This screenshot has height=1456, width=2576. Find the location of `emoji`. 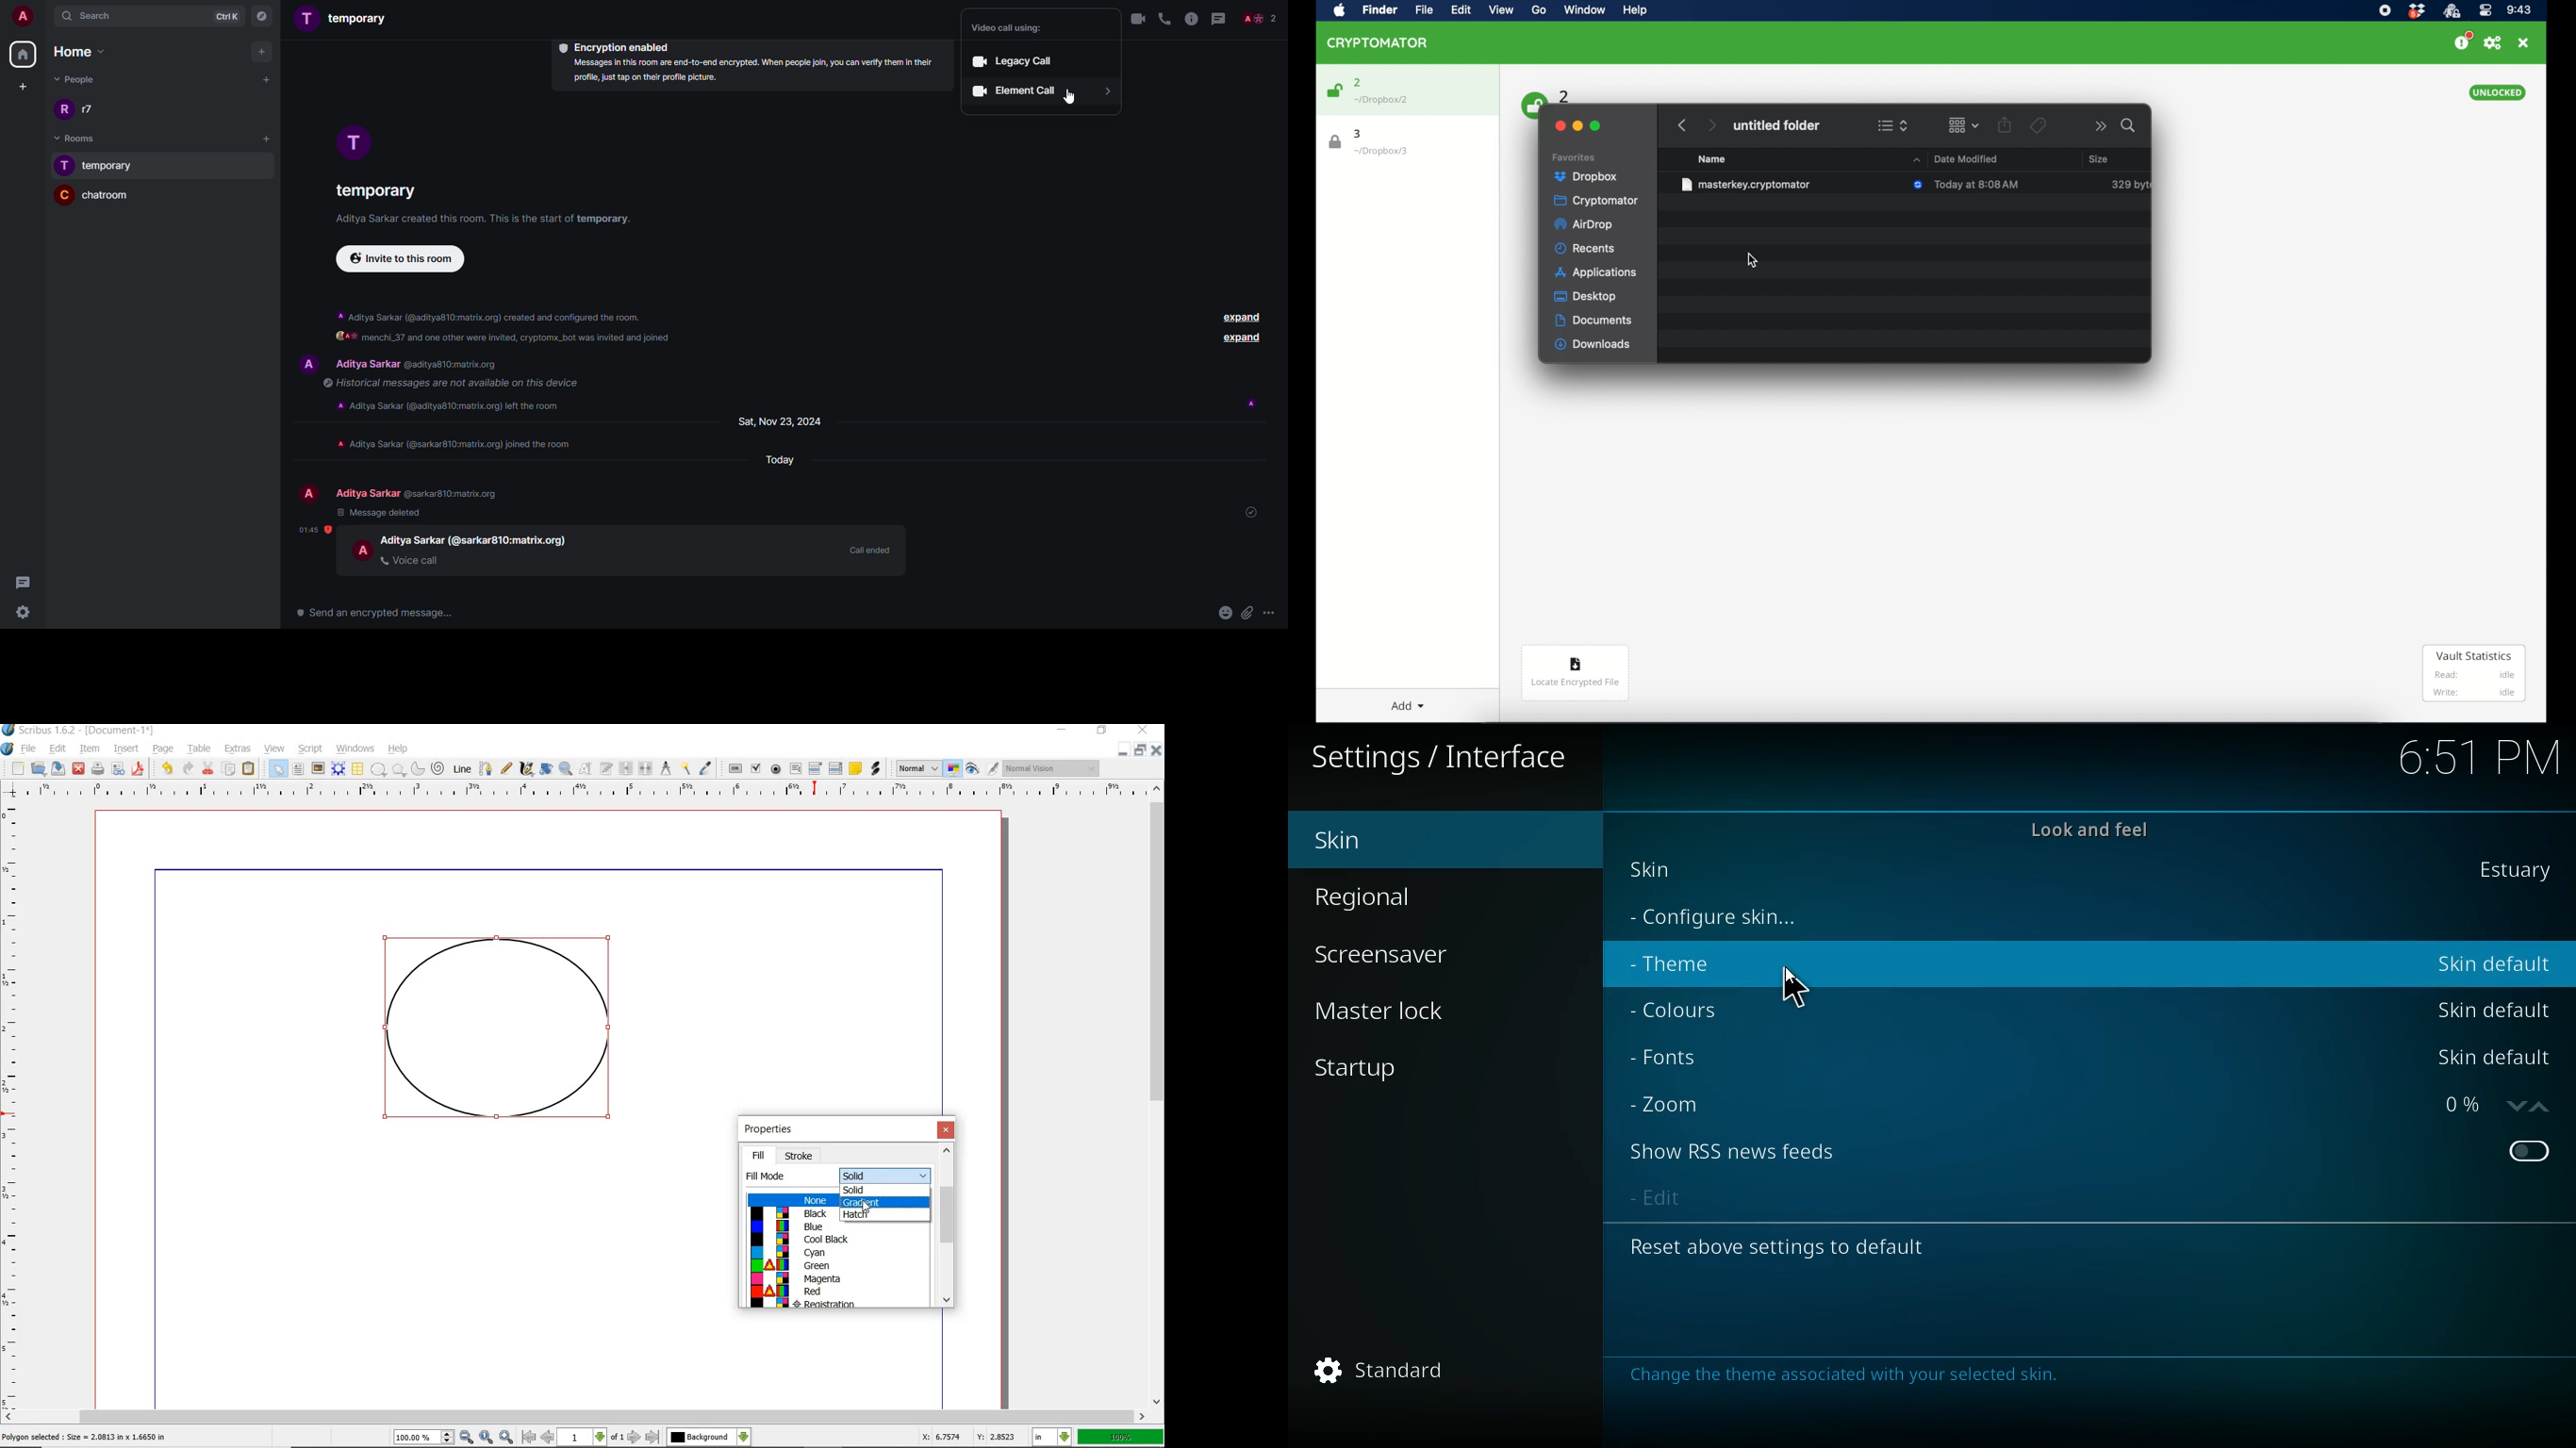

emoji is located at coordinates (1224, 612).